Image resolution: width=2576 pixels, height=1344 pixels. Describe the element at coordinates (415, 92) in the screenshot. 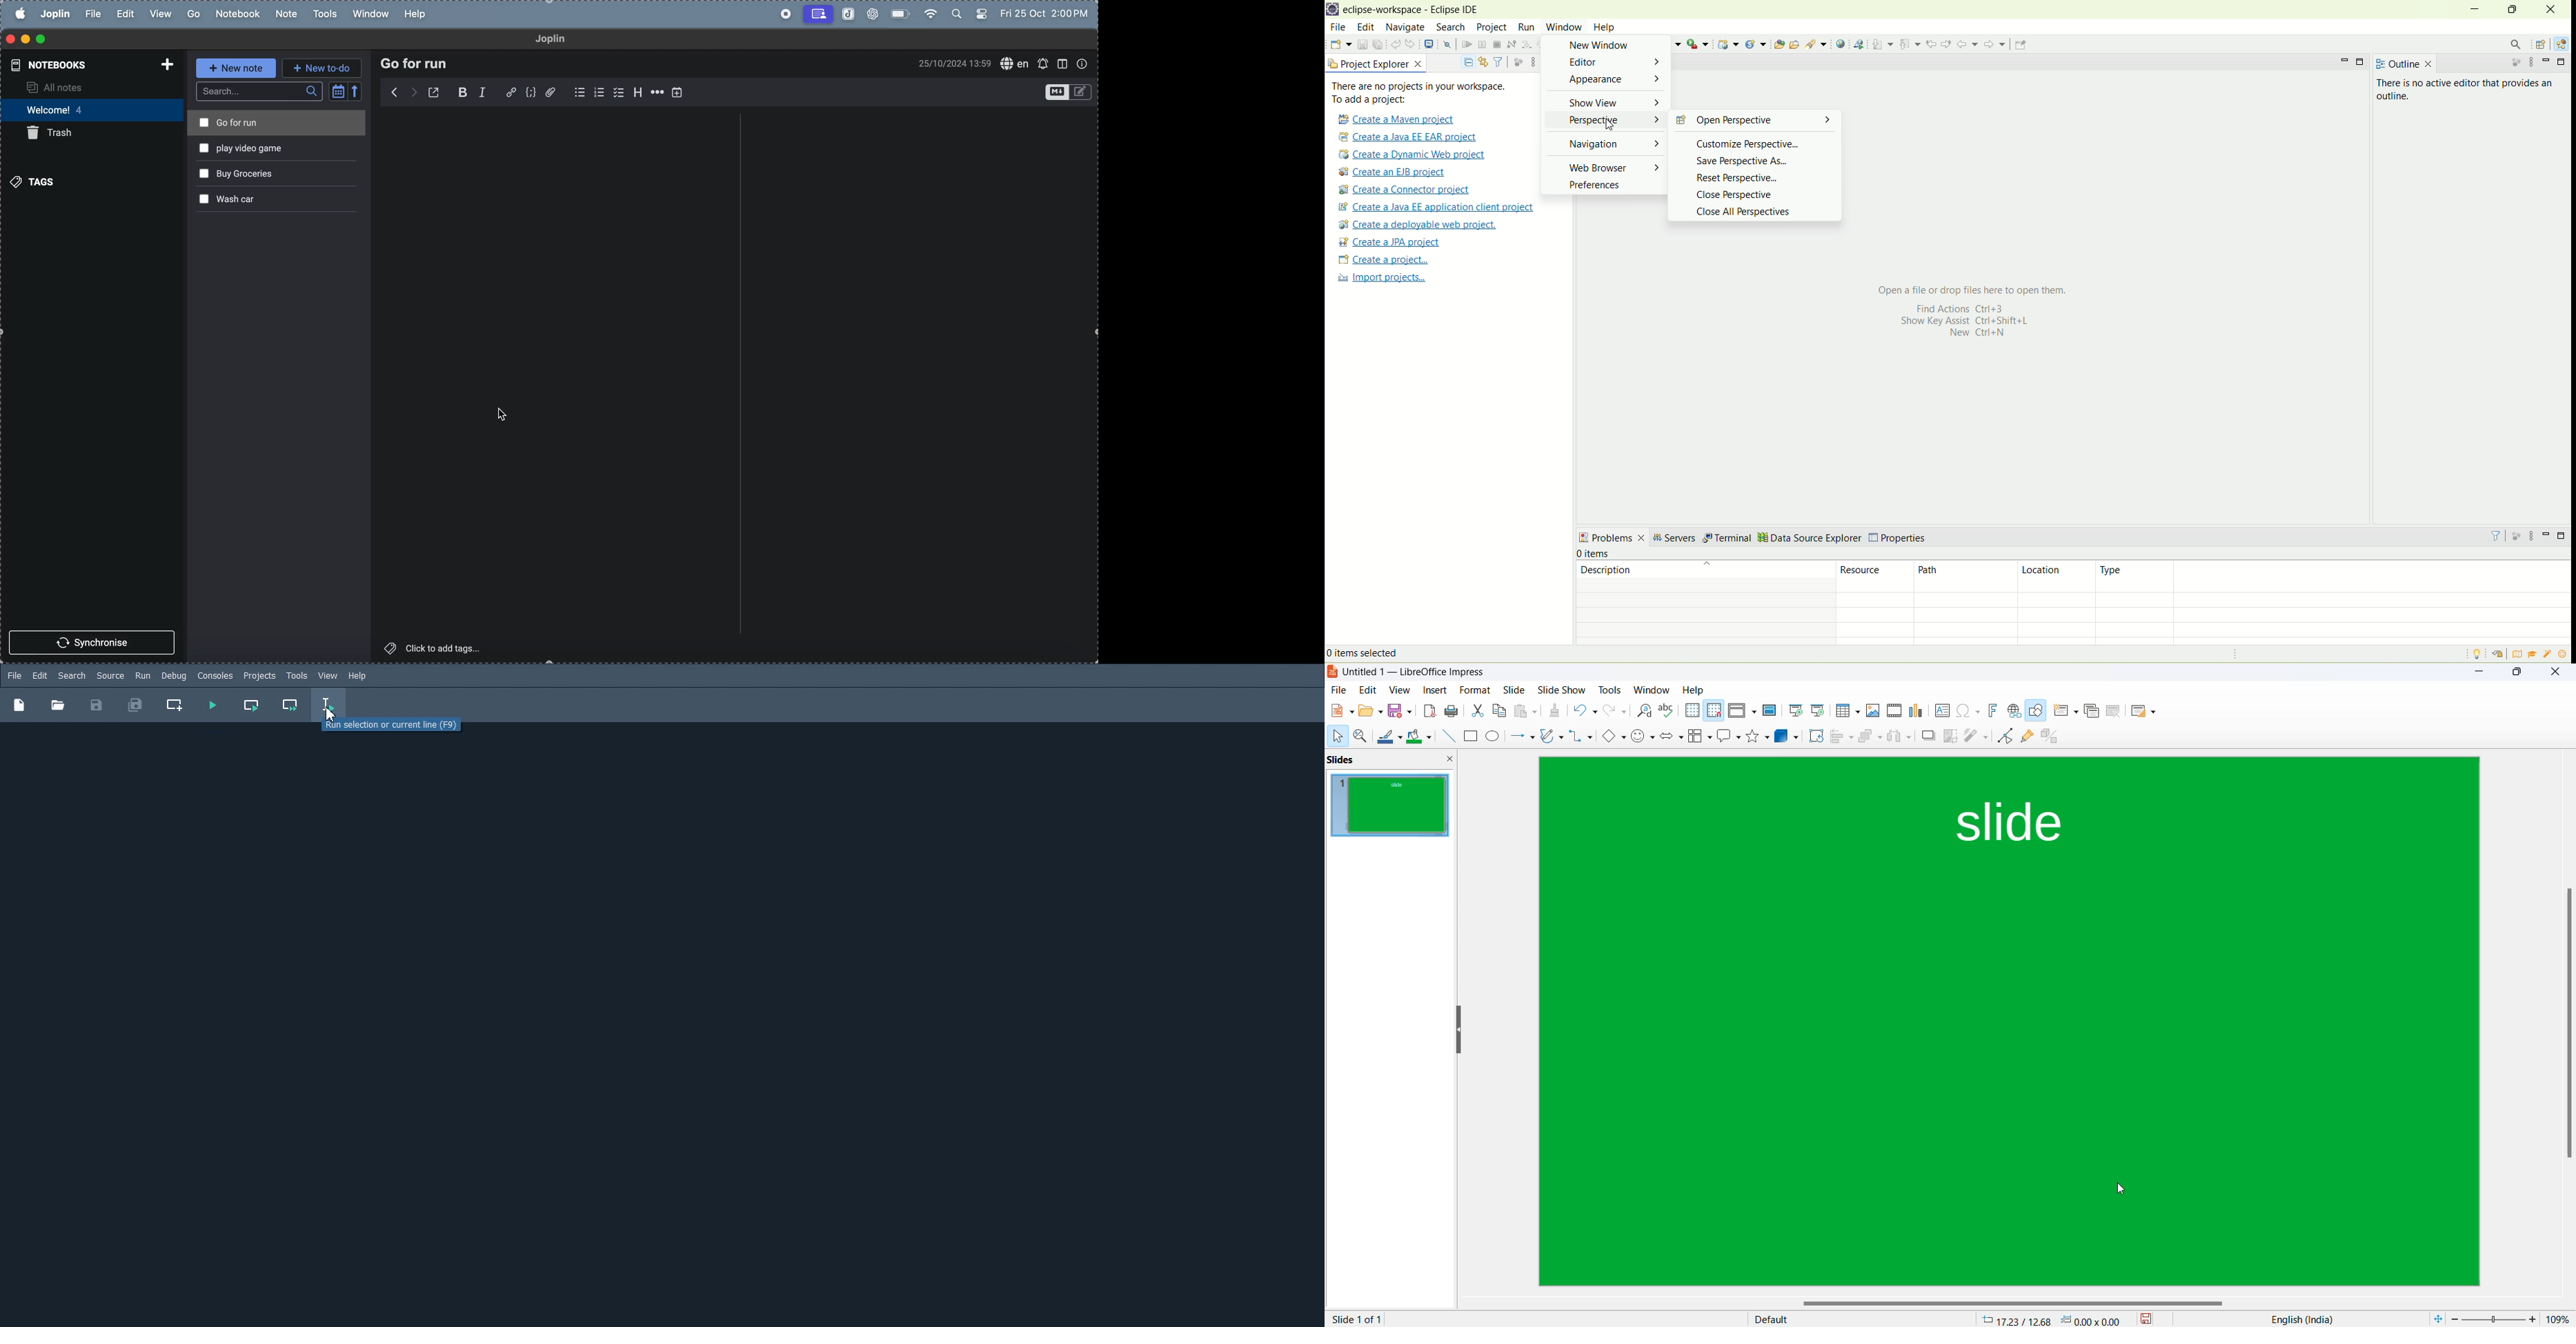

I see `forward` at that location.